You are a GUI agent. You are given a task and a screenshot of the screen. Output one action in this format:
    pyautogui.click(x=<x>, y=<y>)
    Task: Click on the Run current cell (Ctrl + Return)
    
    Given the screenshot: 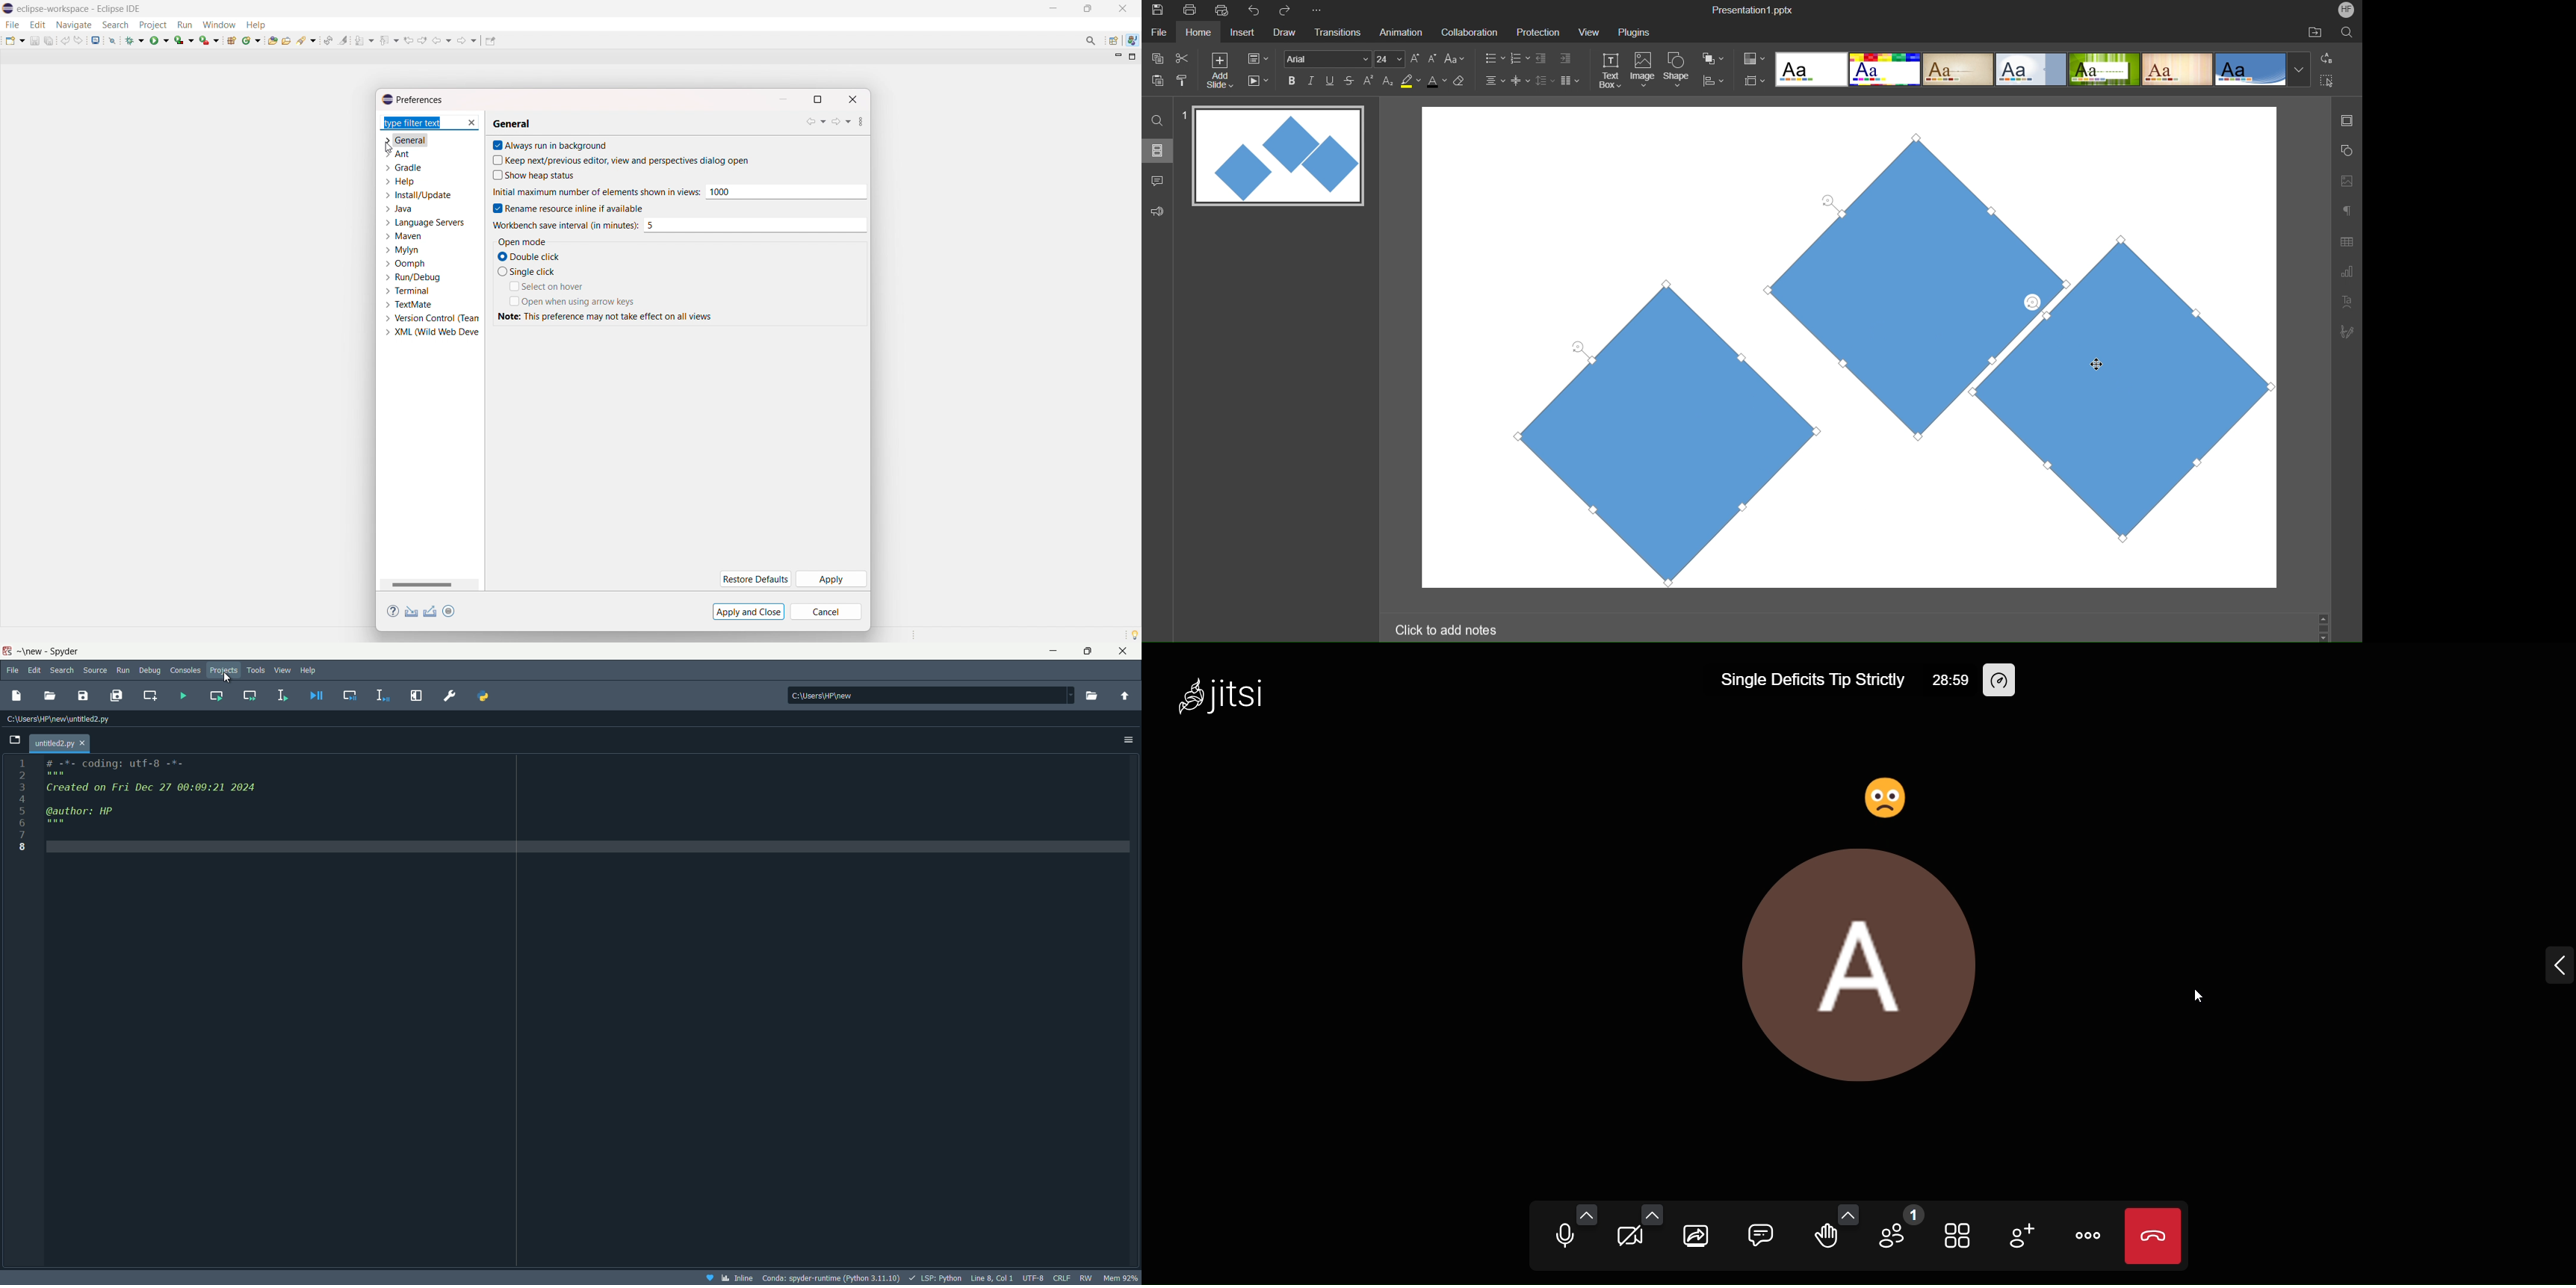 What is the action you would take?
    pyautogui.click(x=215, y=694)
    